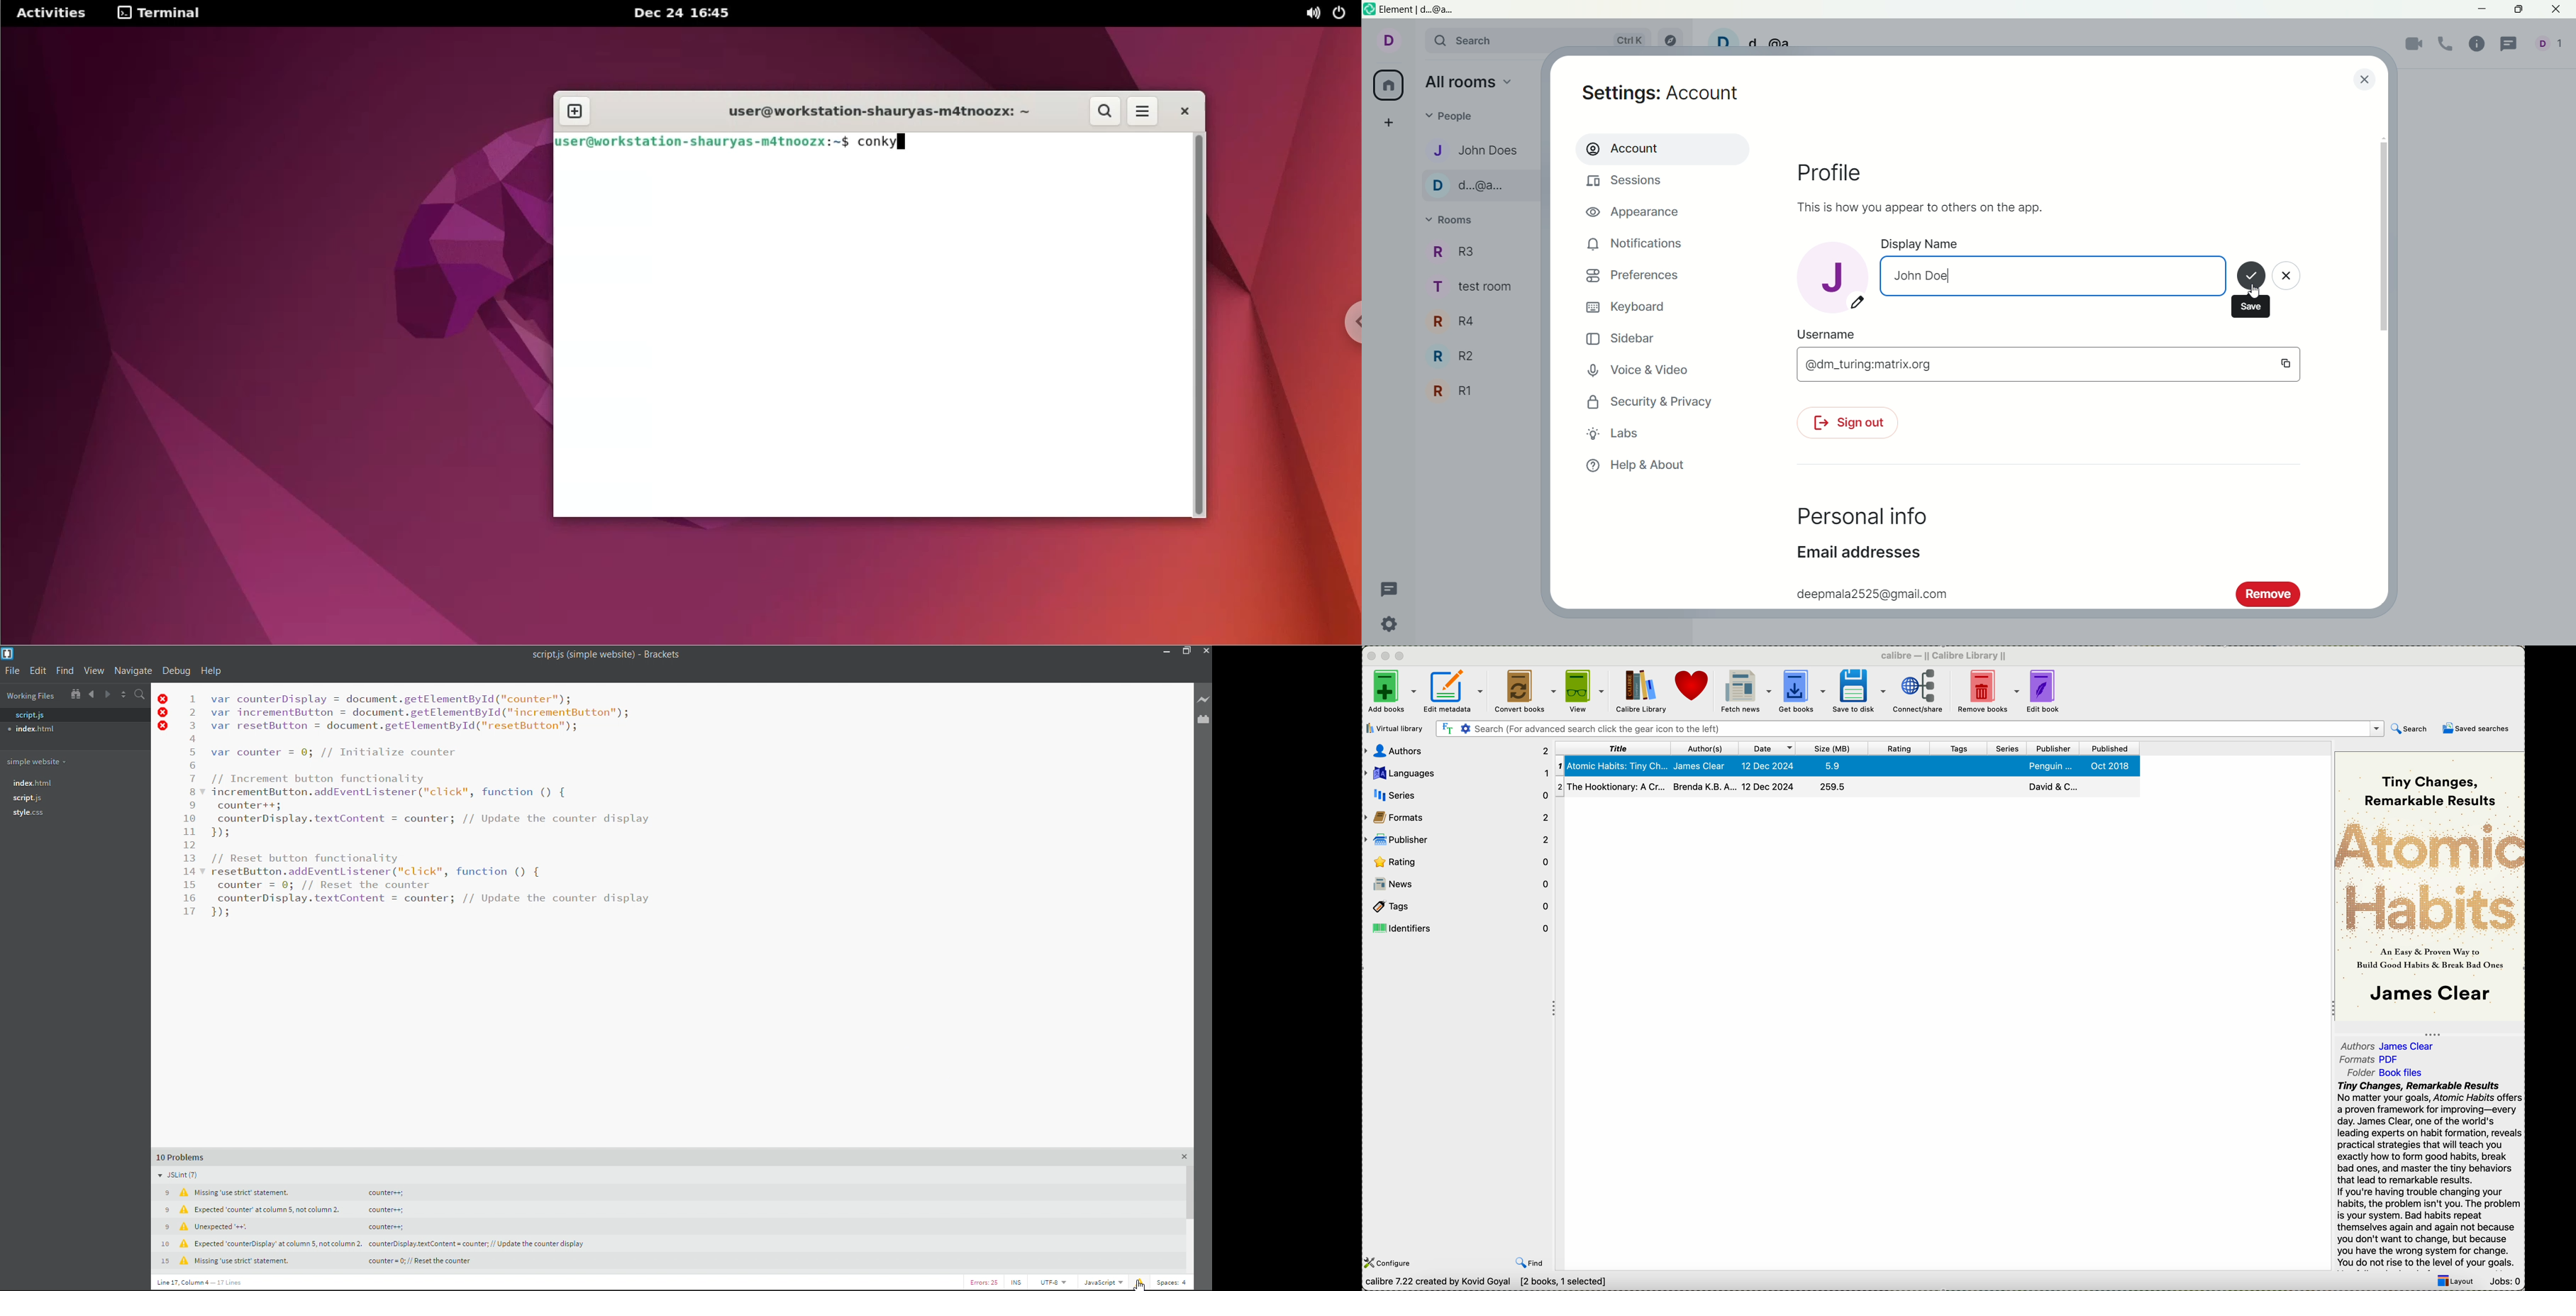 Image resolution: width=2576 pixels, height=1316 pixels. I want to click on encoding type, so click(1054, 1283).